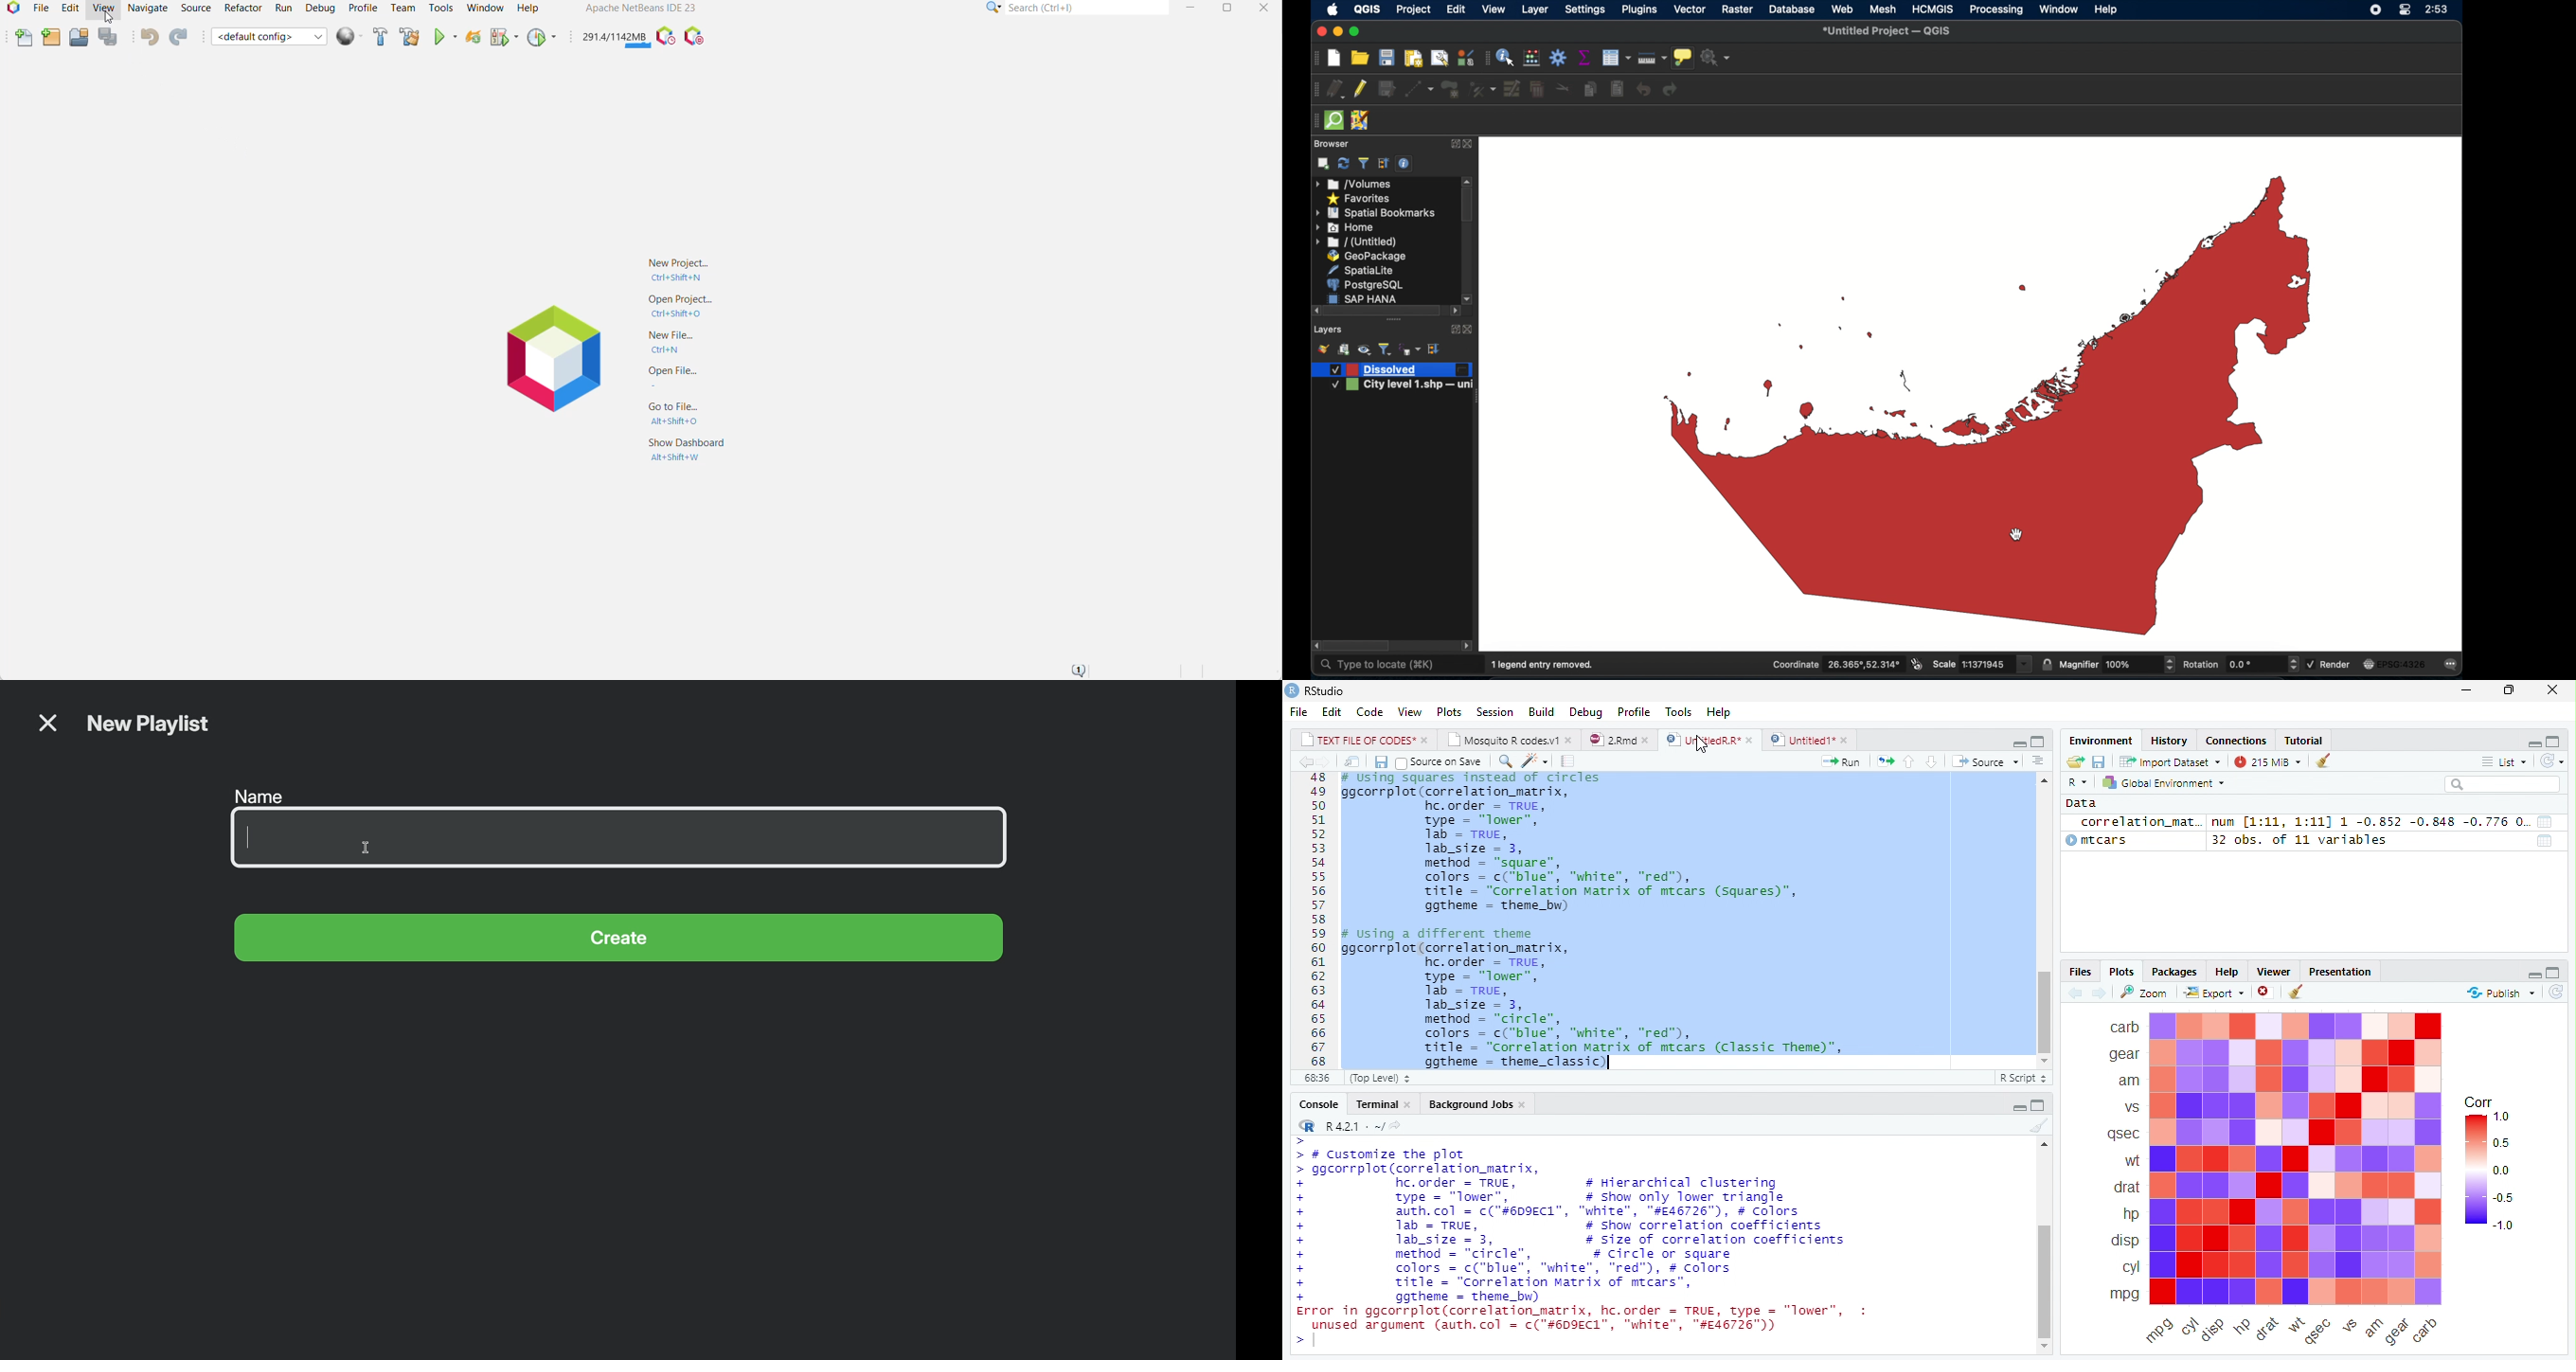 The height and width of the screenshot is (1372, 2576). I want to click on  Run, so click(1841, 762).